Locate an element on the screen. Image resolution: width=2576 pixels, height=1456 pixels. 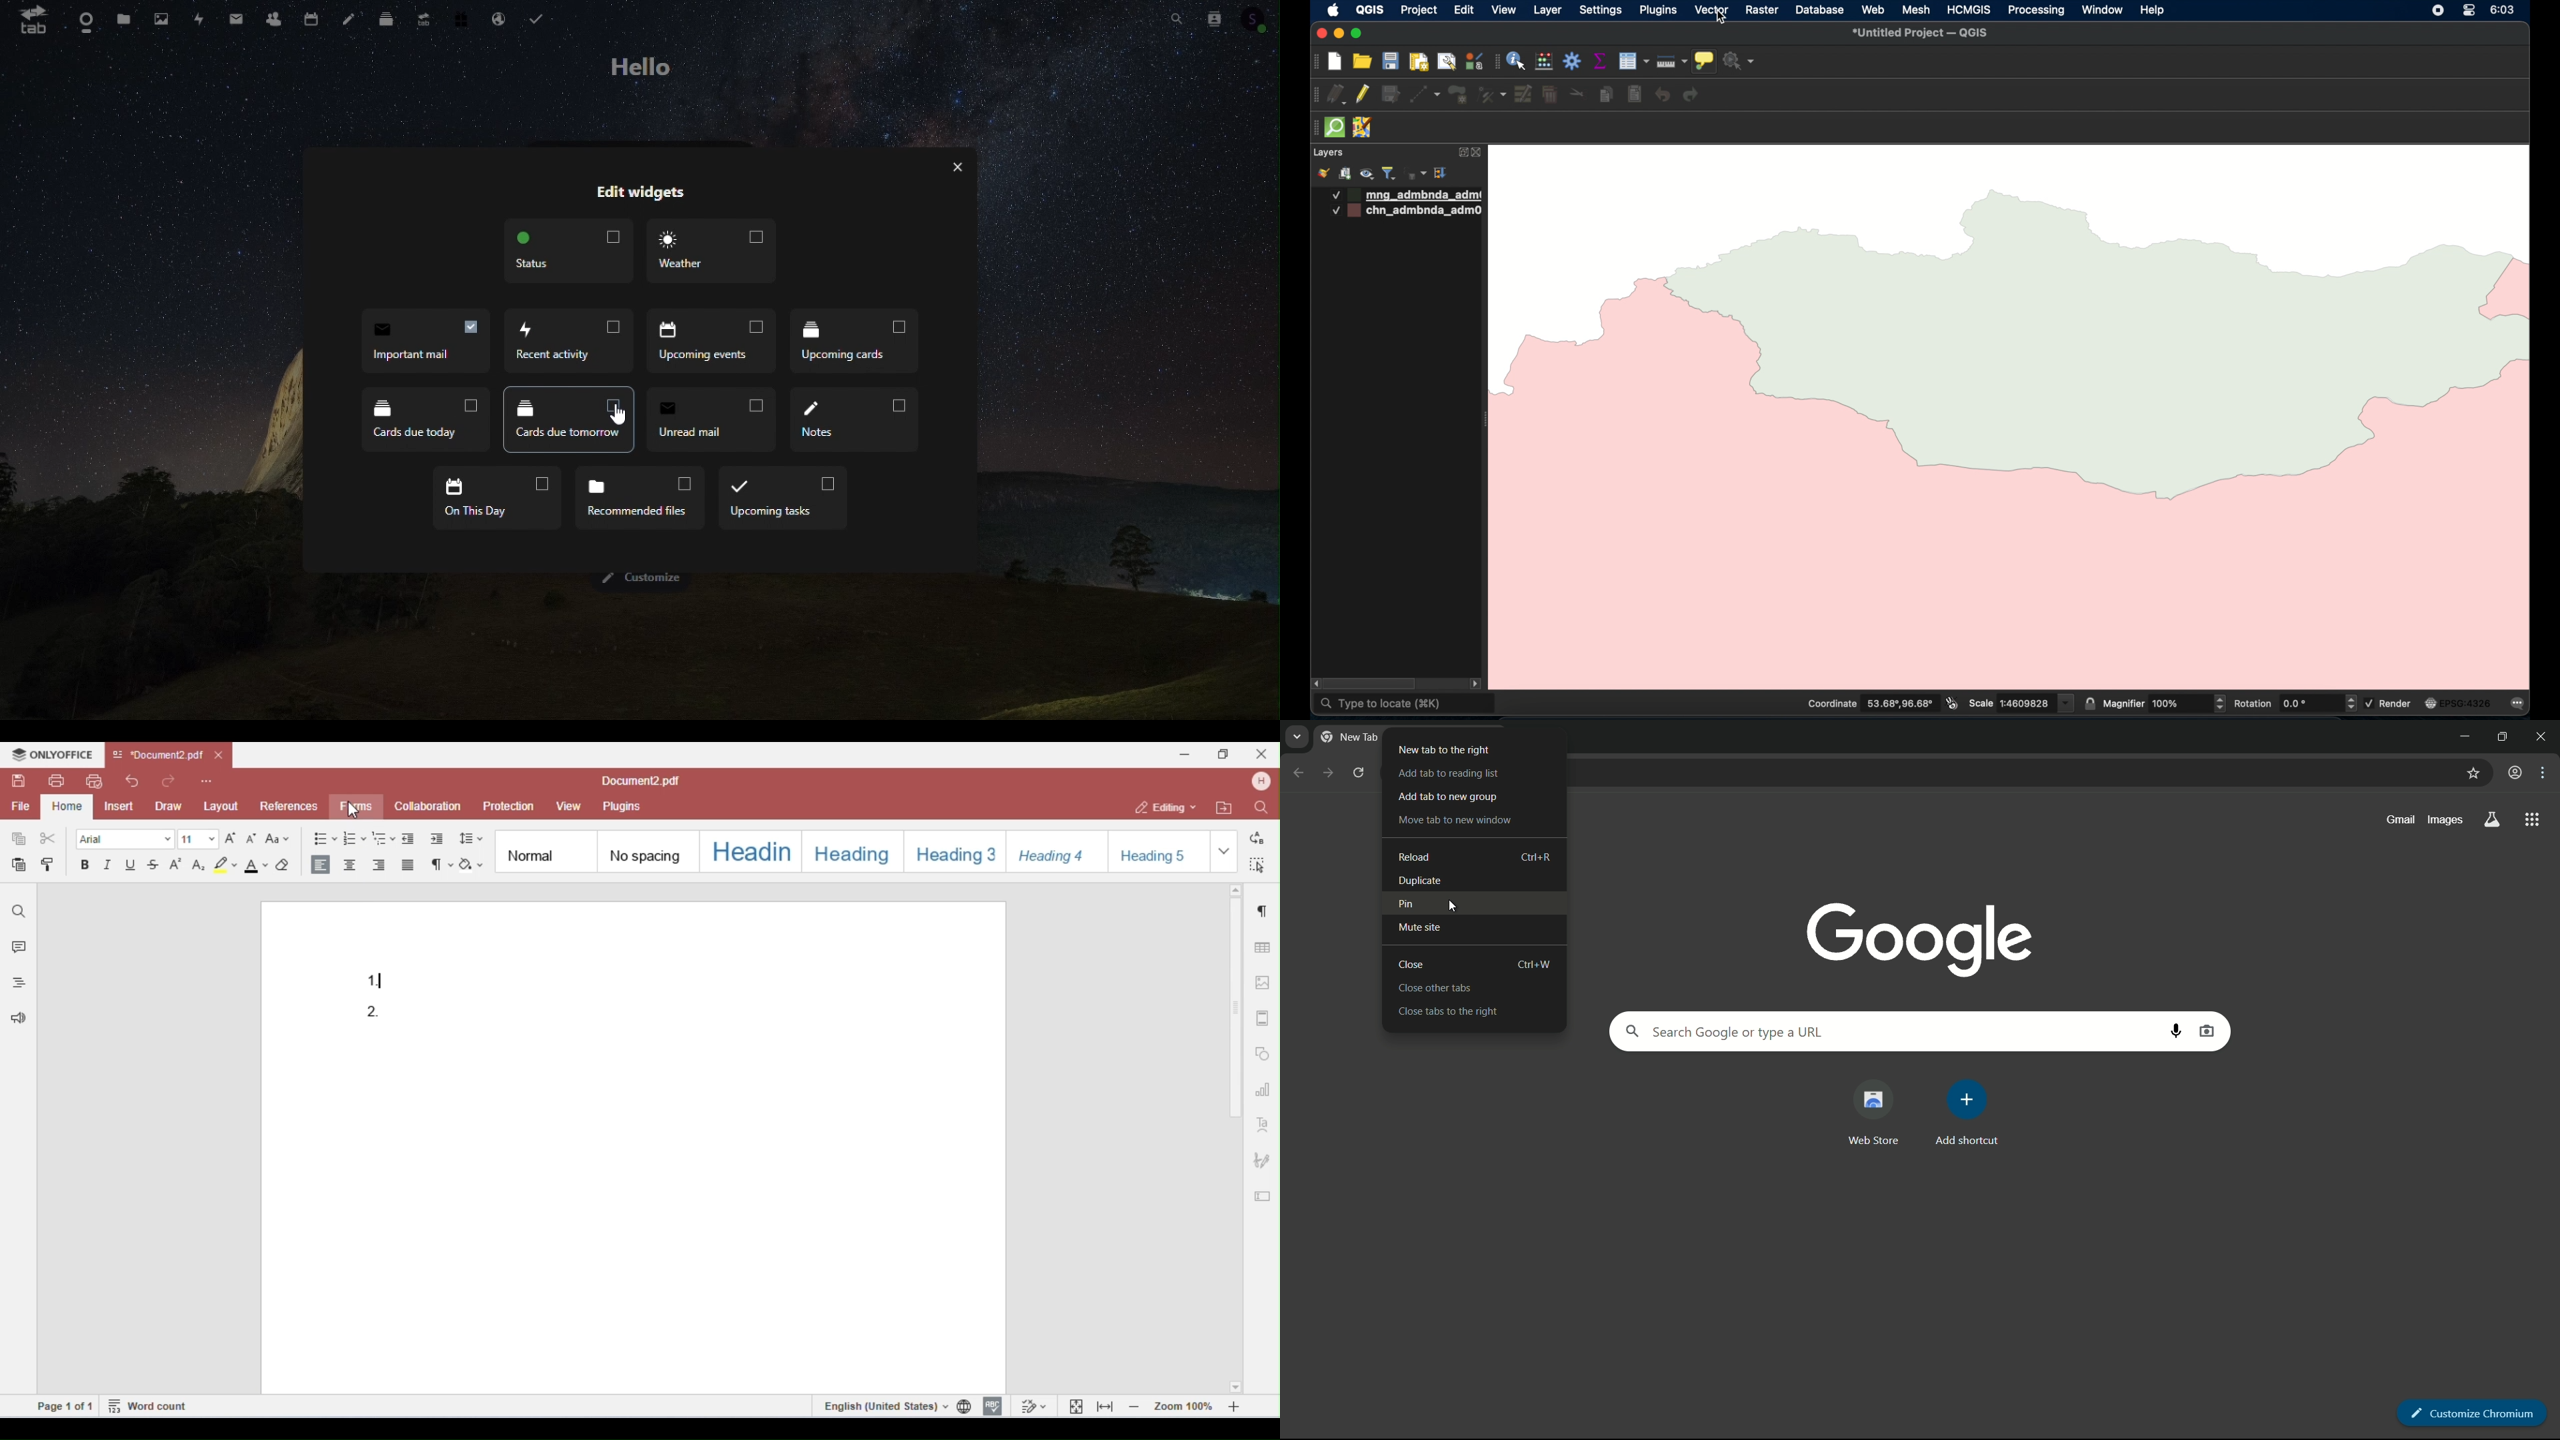
Activity is located at coordinates (199, 19).